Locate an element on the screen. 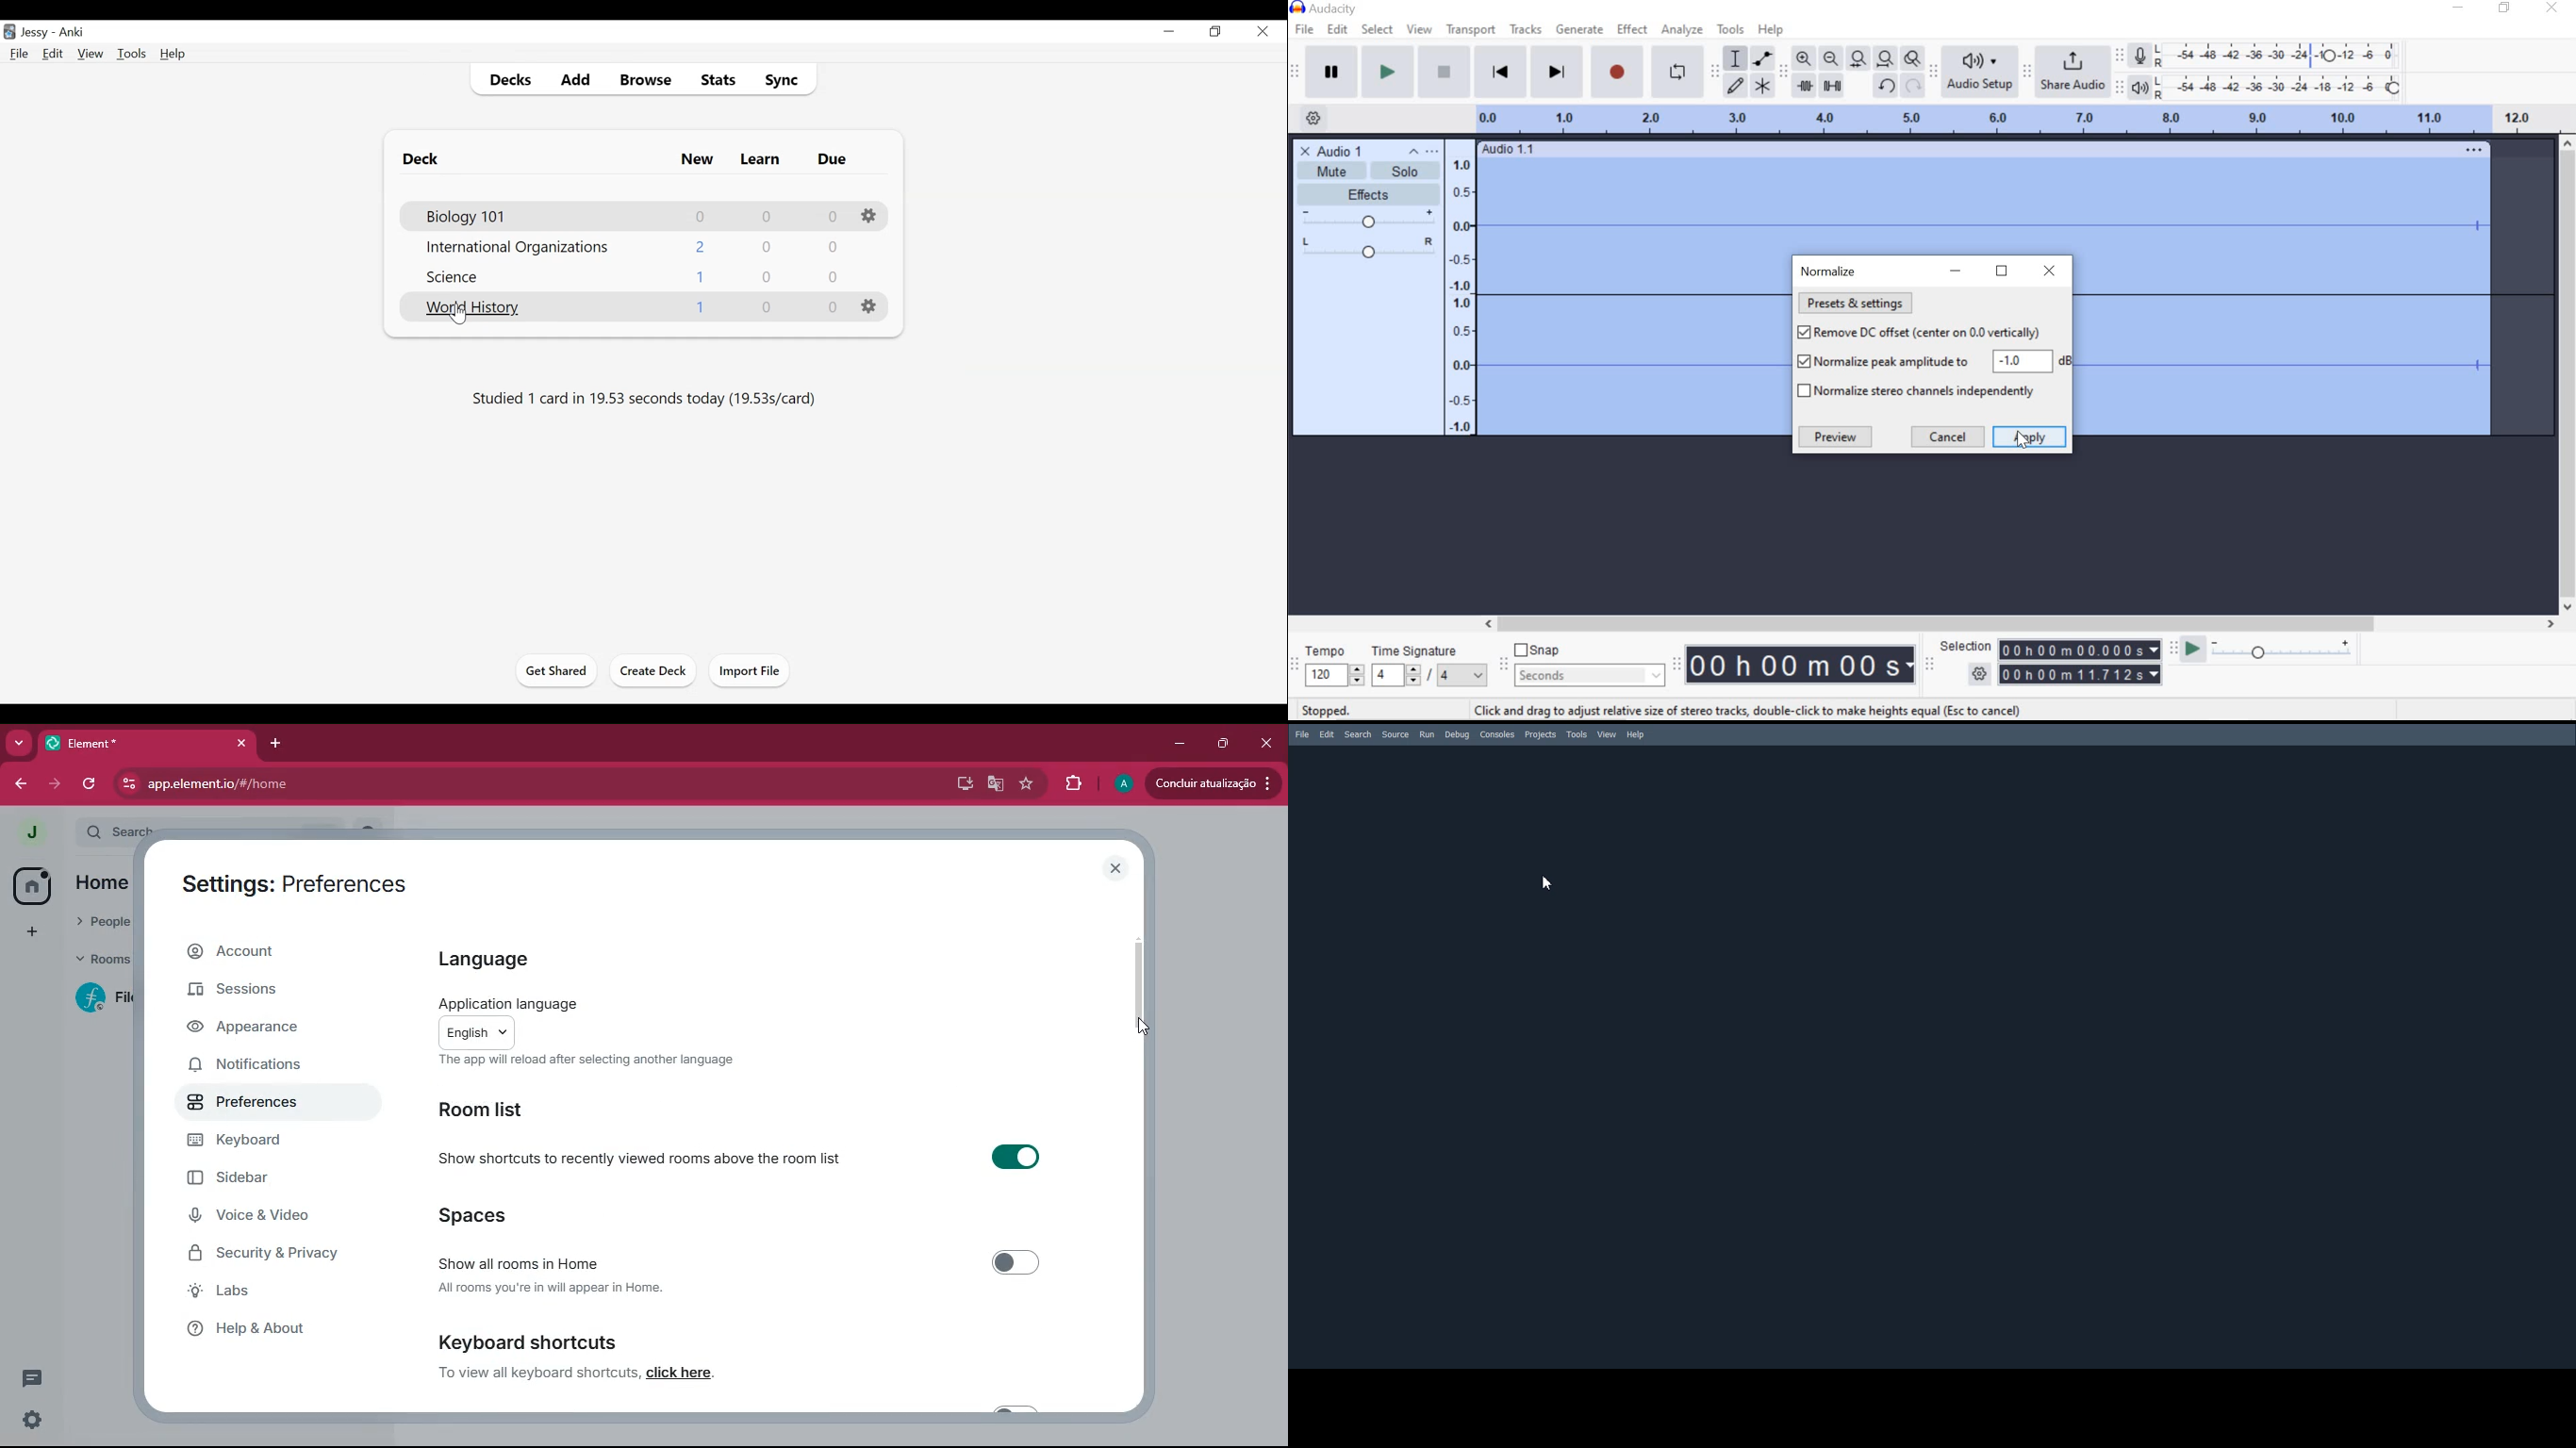 The height and width of the screenshot is (1456, 2576). apply is located at coordinates (2031, 437).